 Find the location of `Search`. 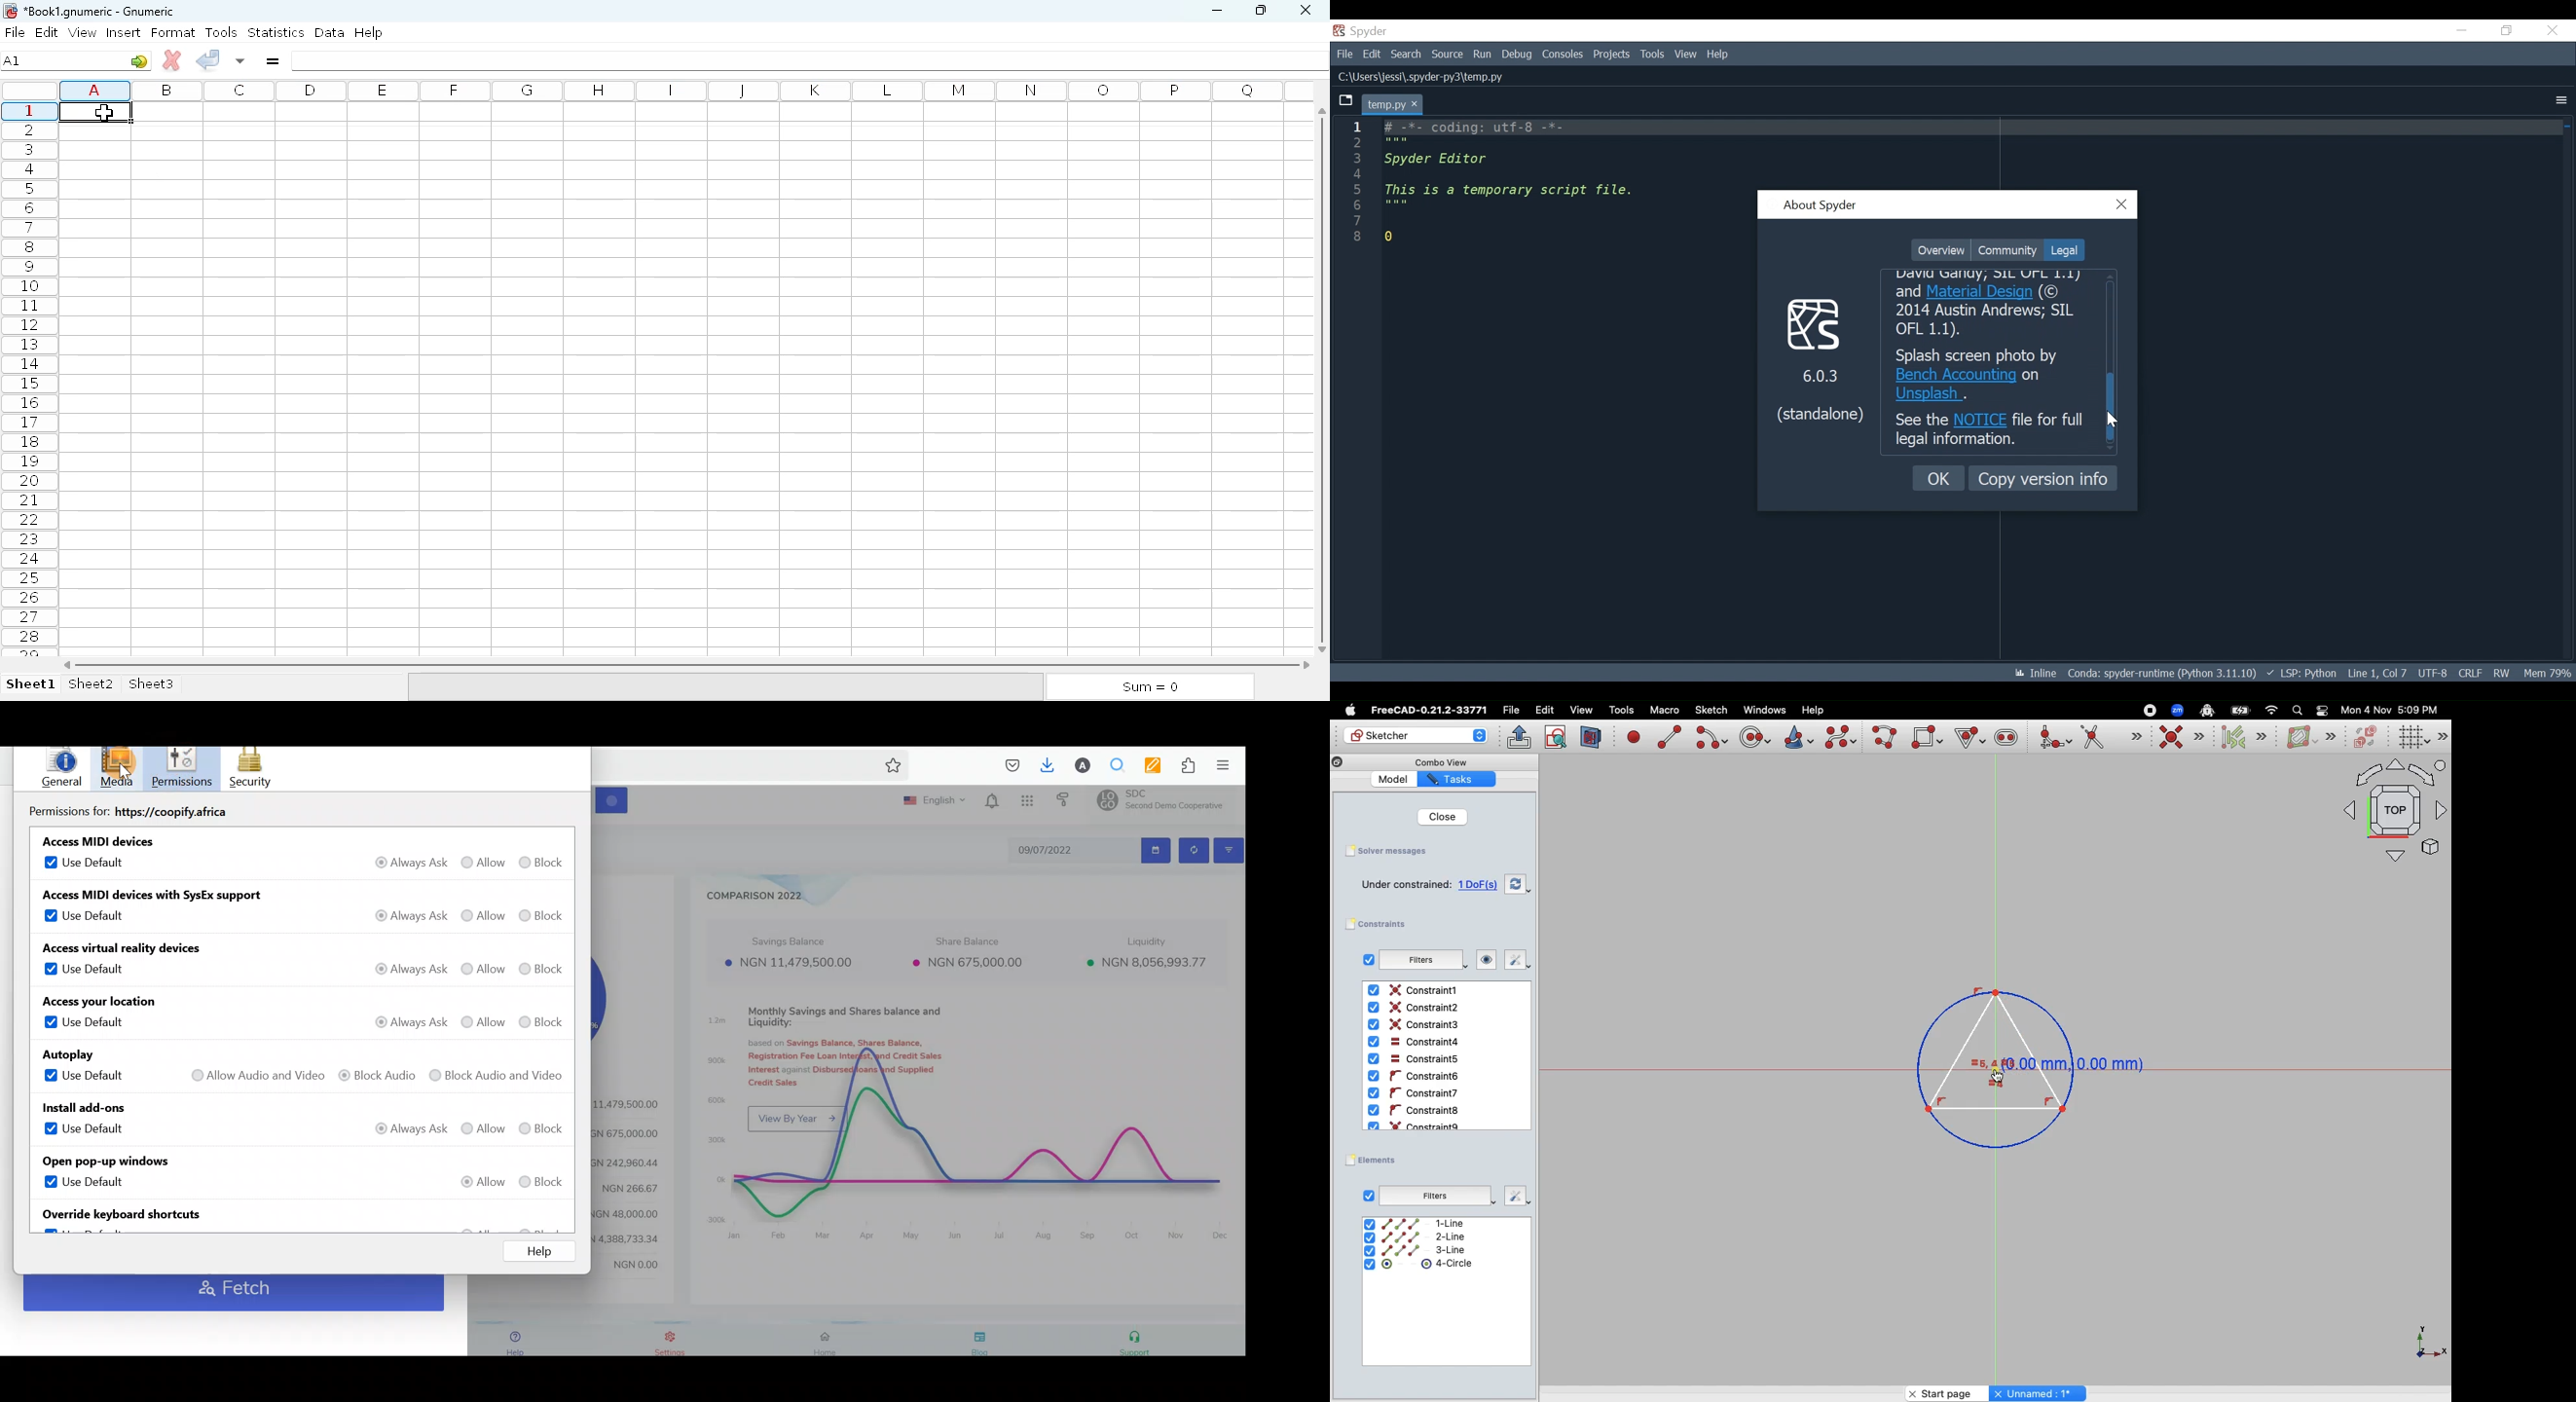

Search is located at coordinates (1406, 54).